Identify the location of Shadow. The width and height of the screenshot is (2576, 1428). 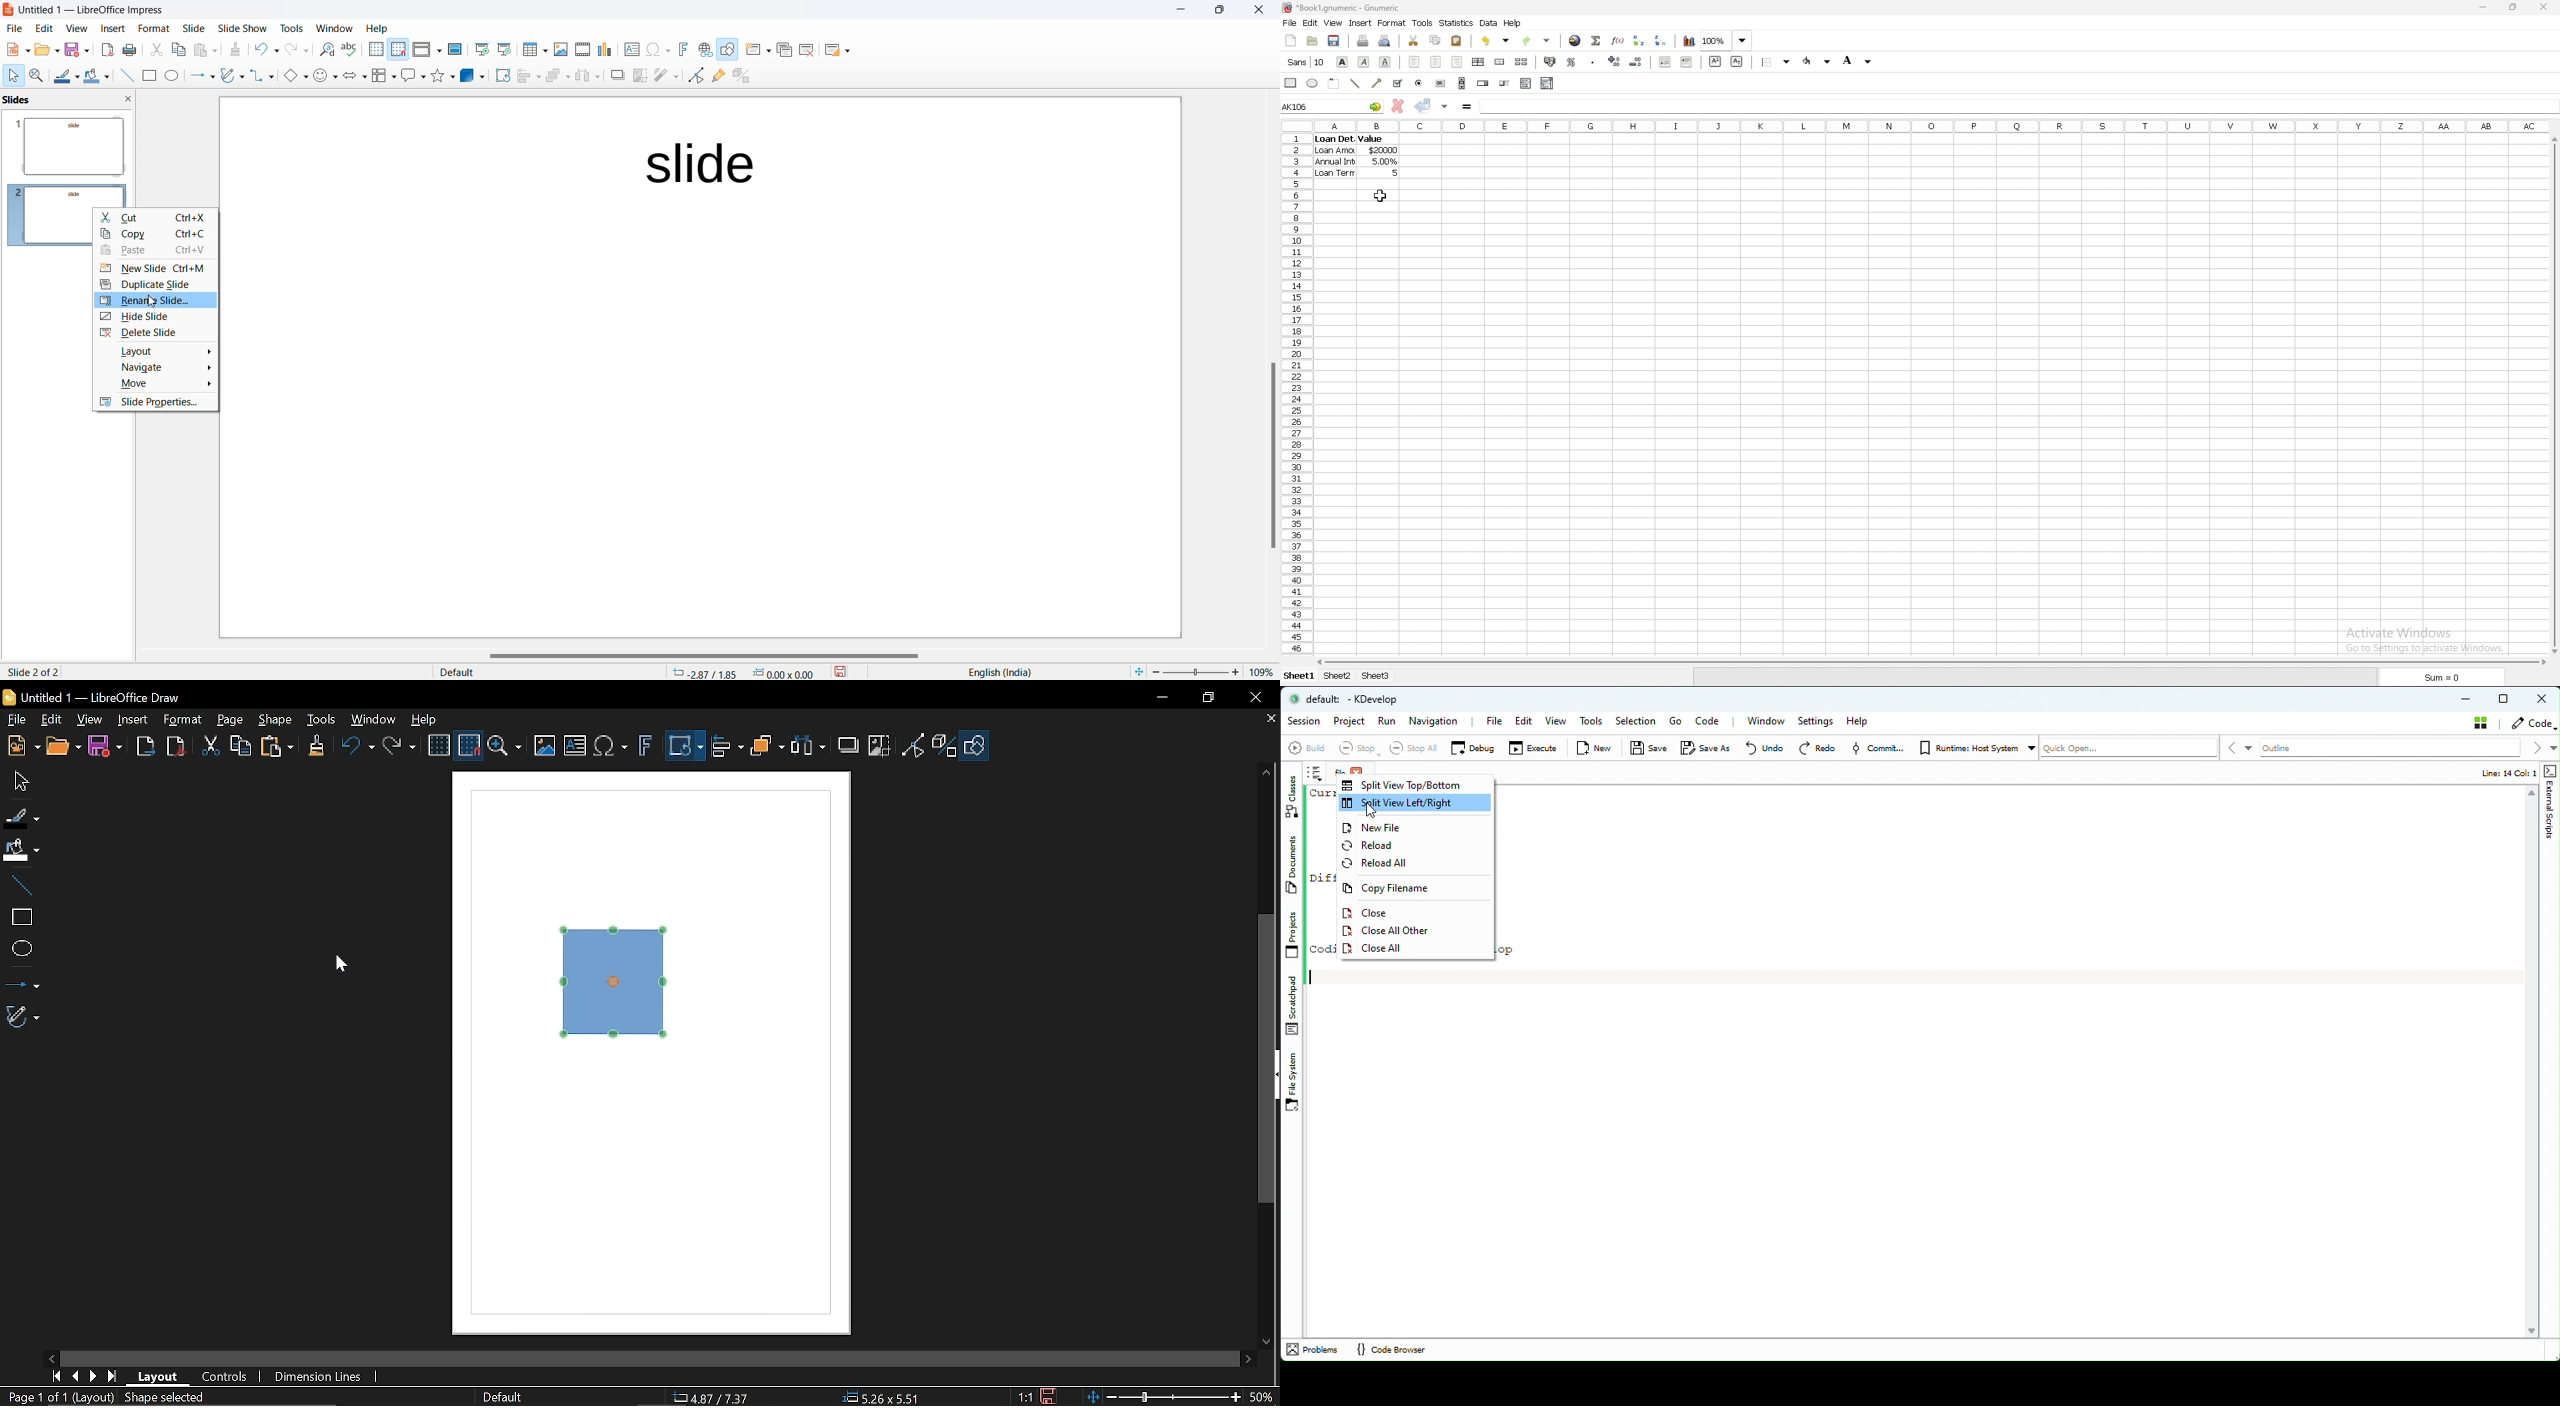
(846, 744).